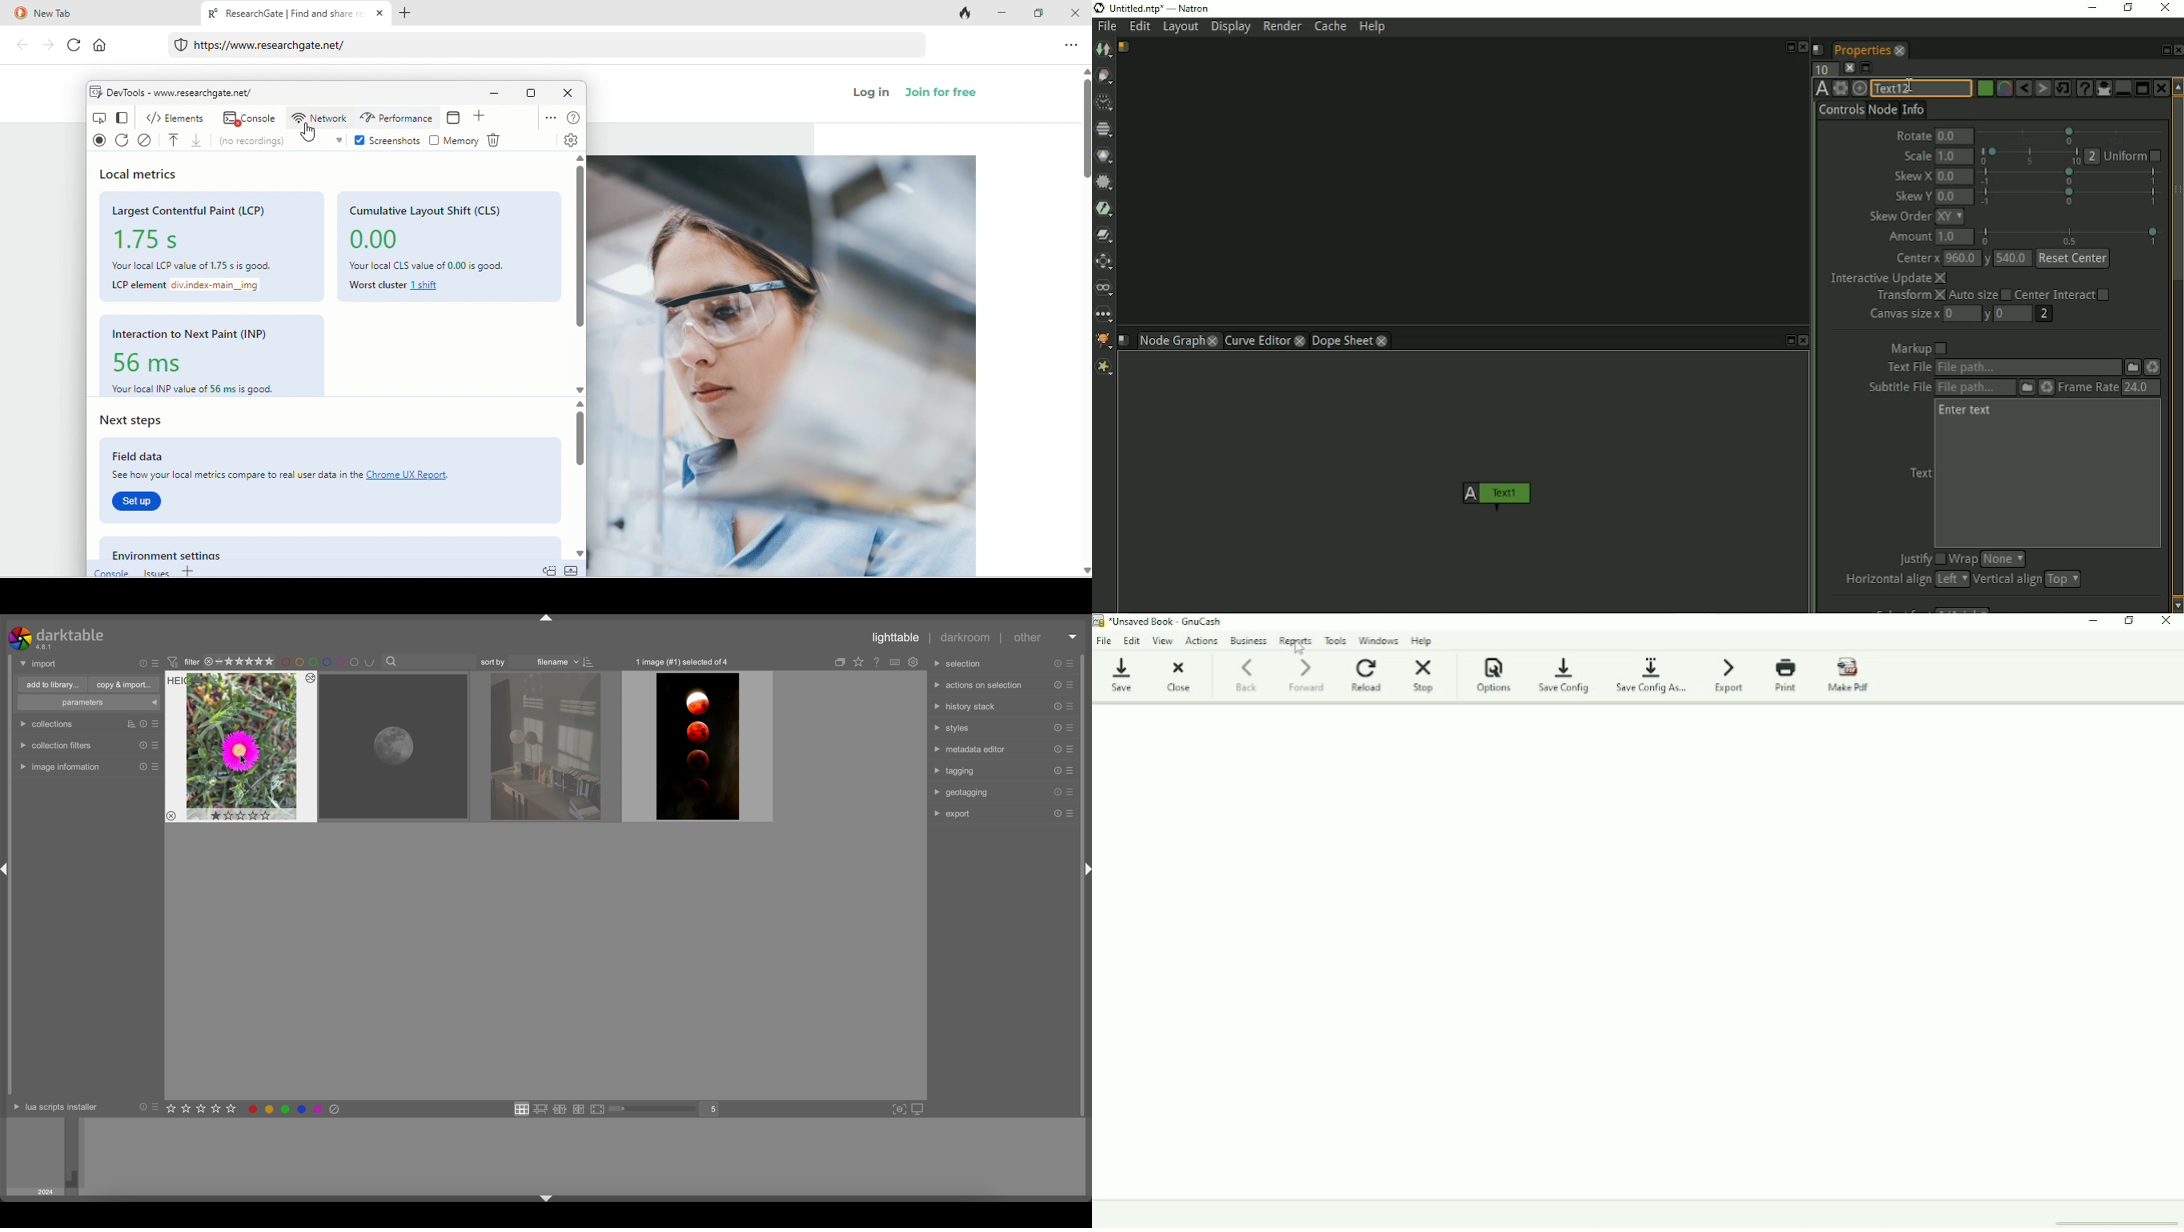 This screenshot has height=1232, width=2184. I want to click on Back, so click(1249, 674).